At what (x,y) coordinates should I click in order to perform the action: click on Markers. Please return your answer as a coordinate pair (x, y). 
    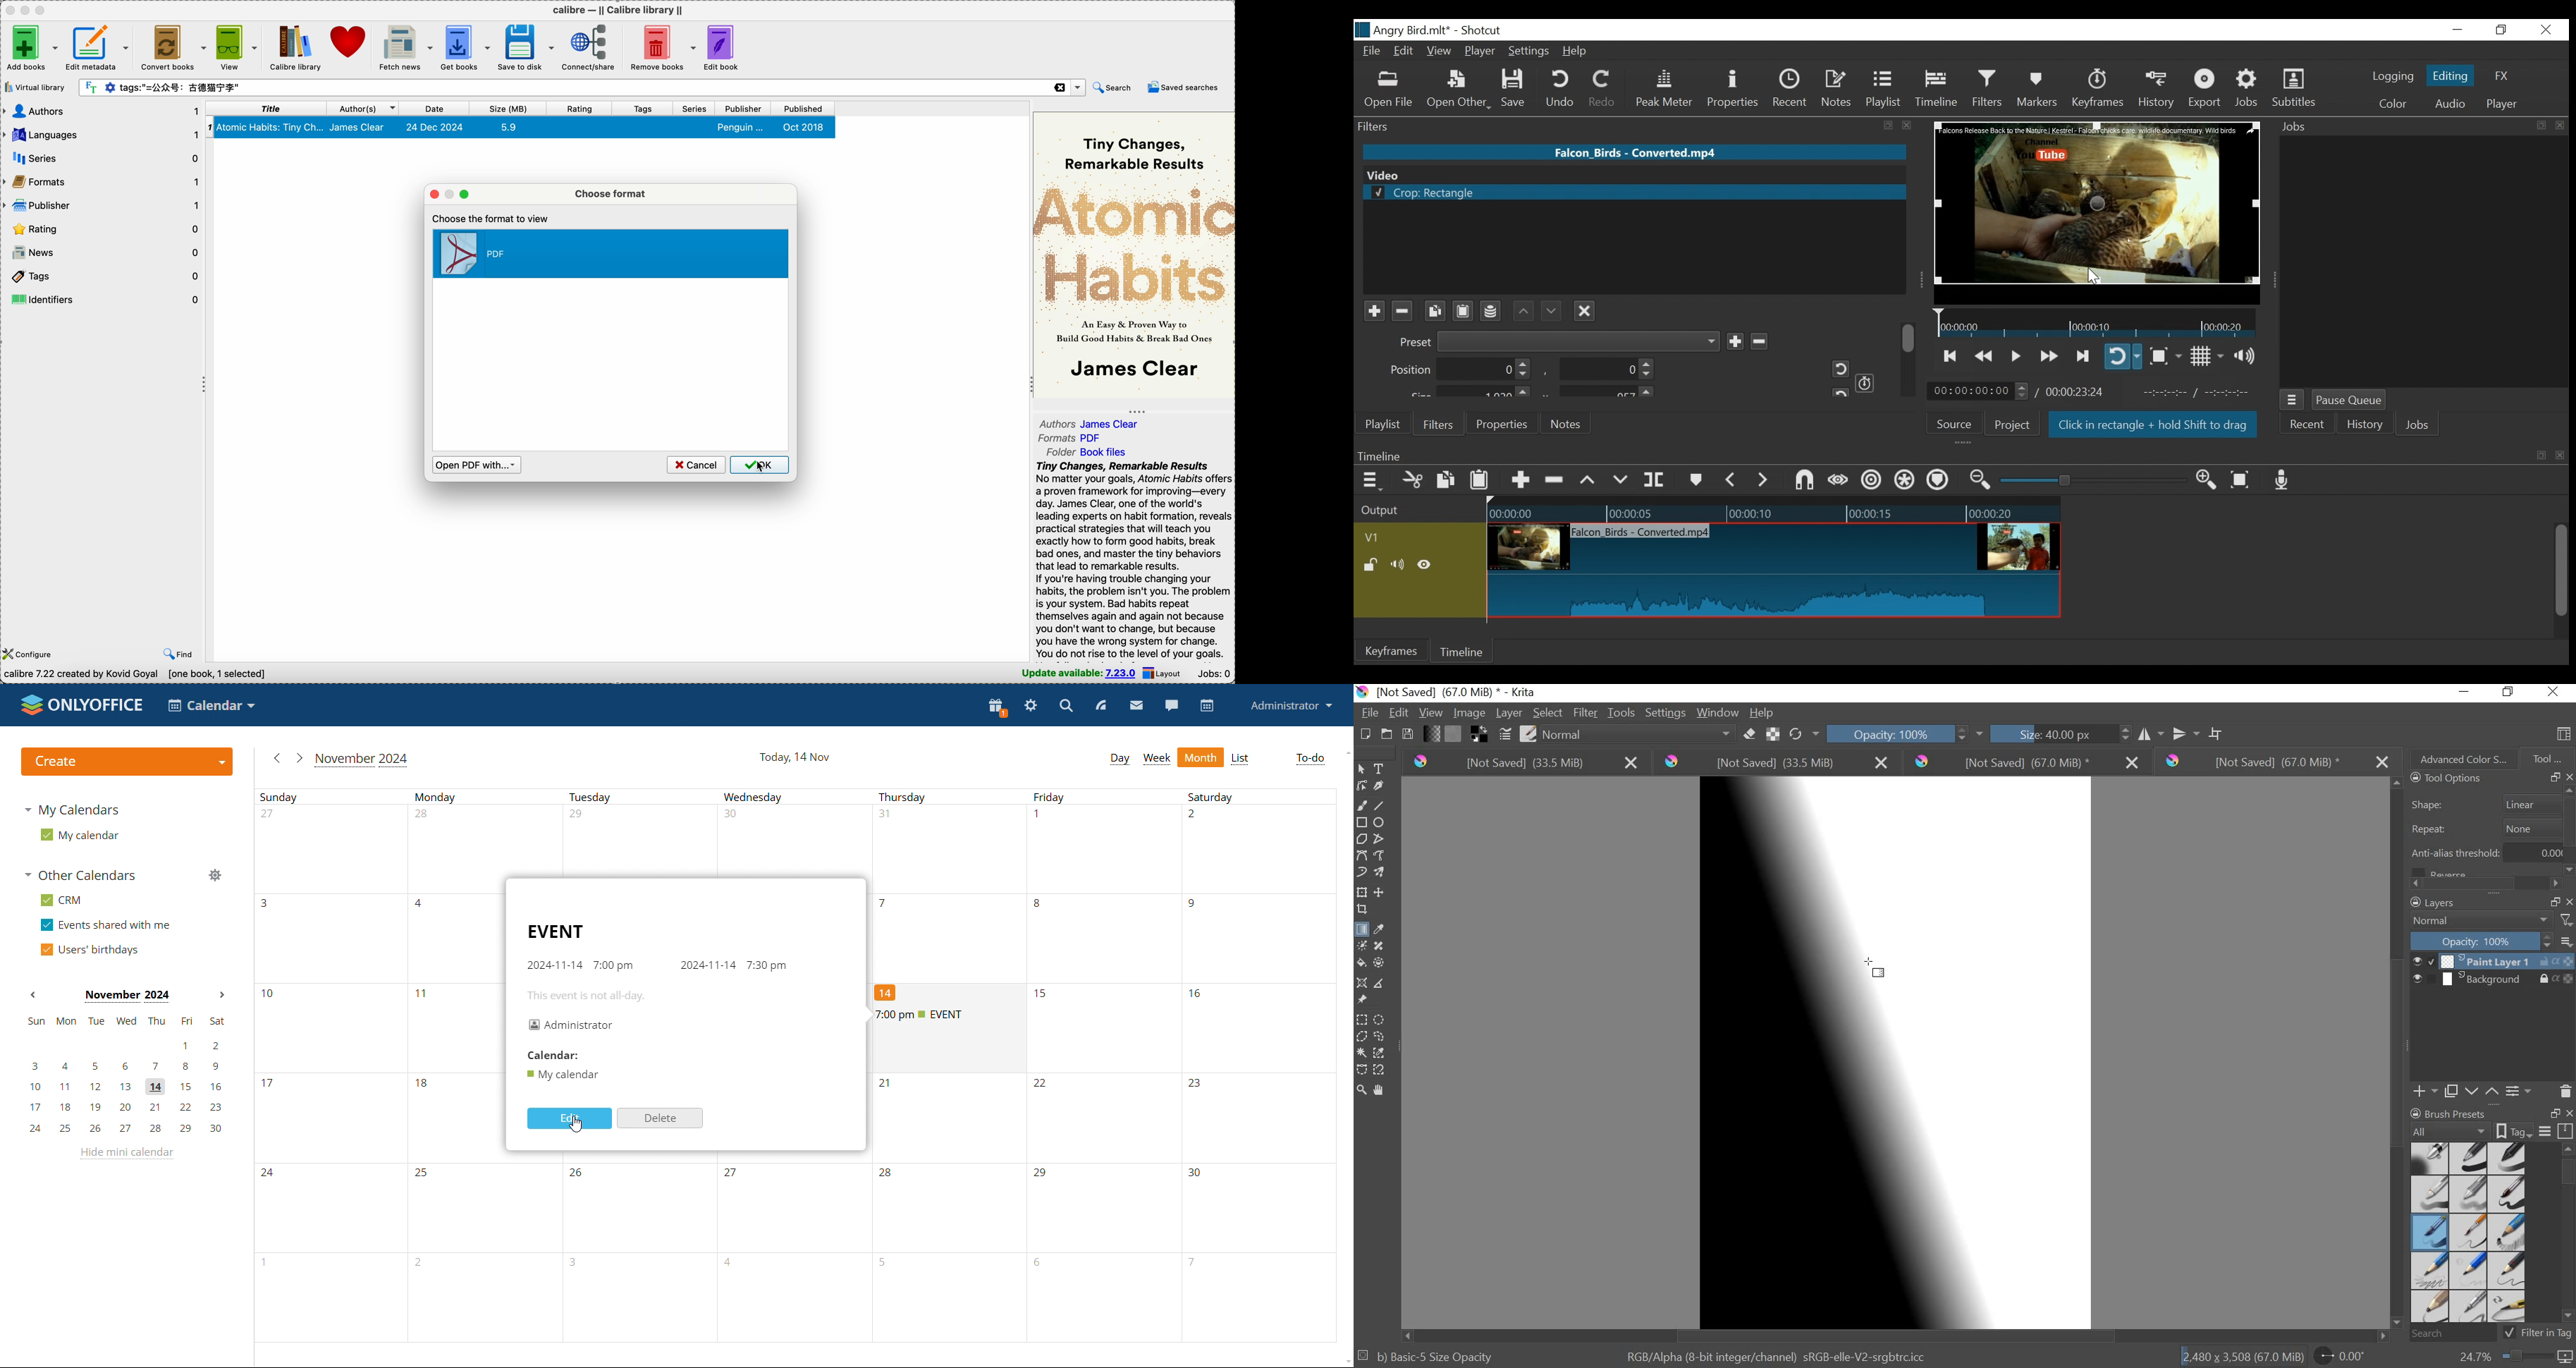
    Looking at the image, I should click on (2037, 89).